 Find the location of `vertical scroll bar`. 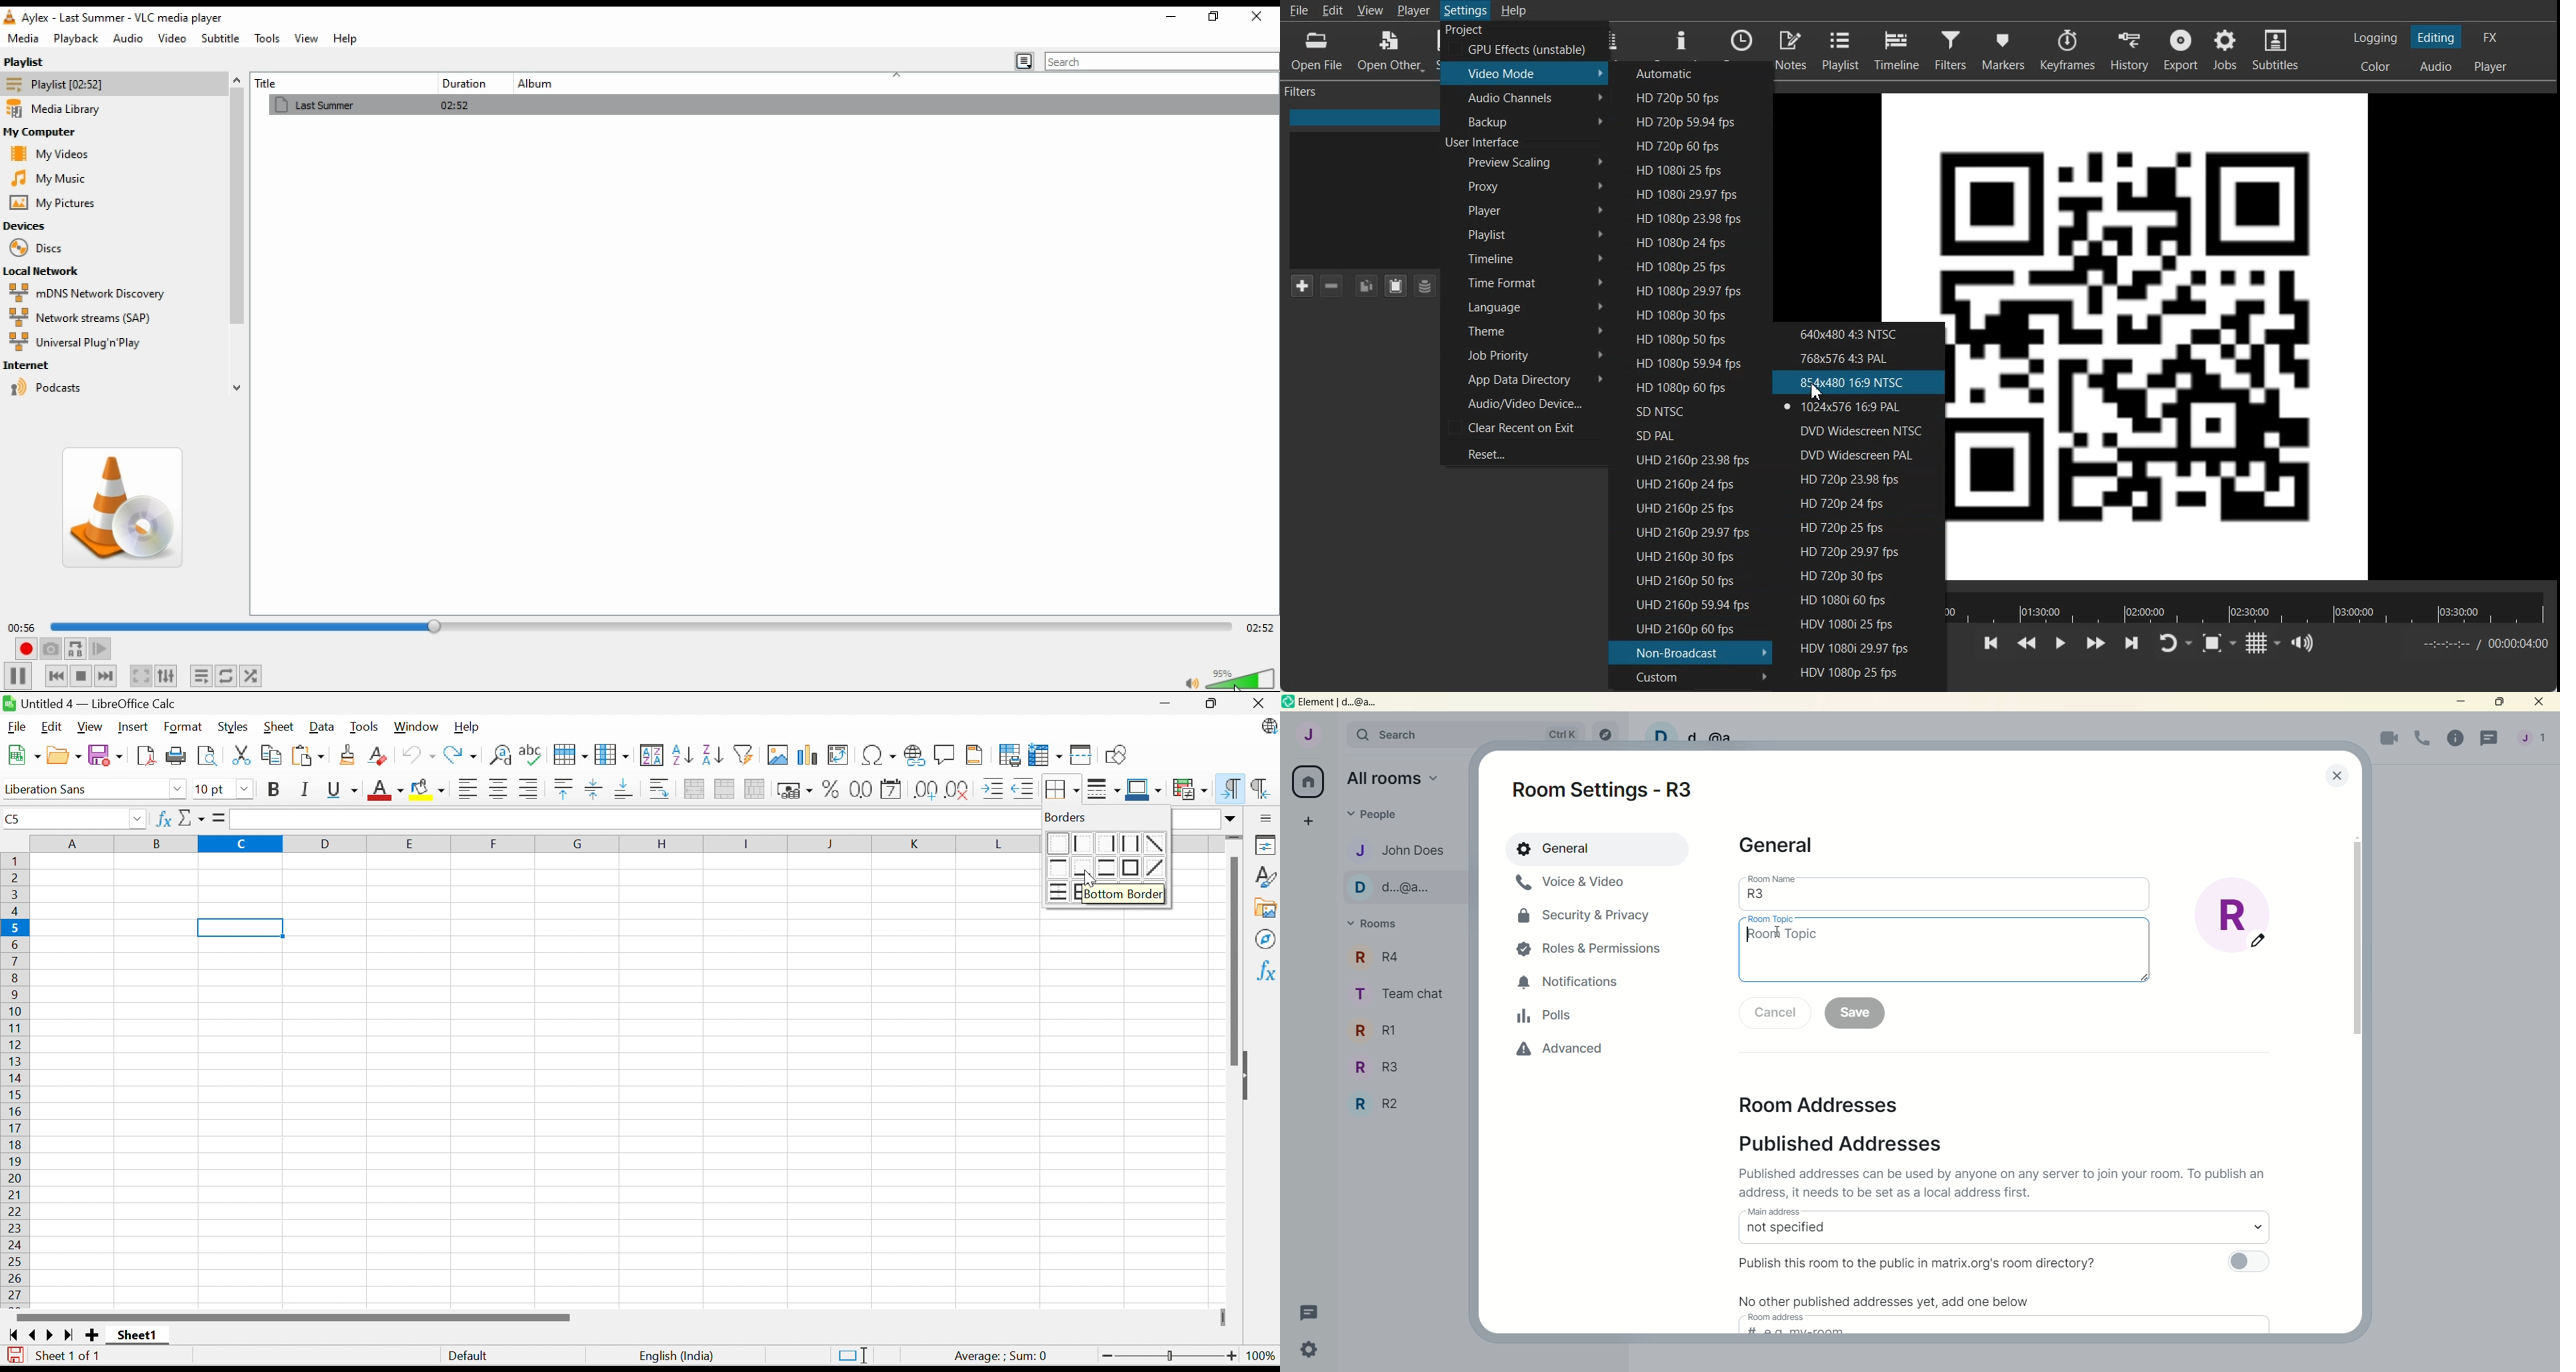

vertical scroll bar is located at coordinates (2354, 939).